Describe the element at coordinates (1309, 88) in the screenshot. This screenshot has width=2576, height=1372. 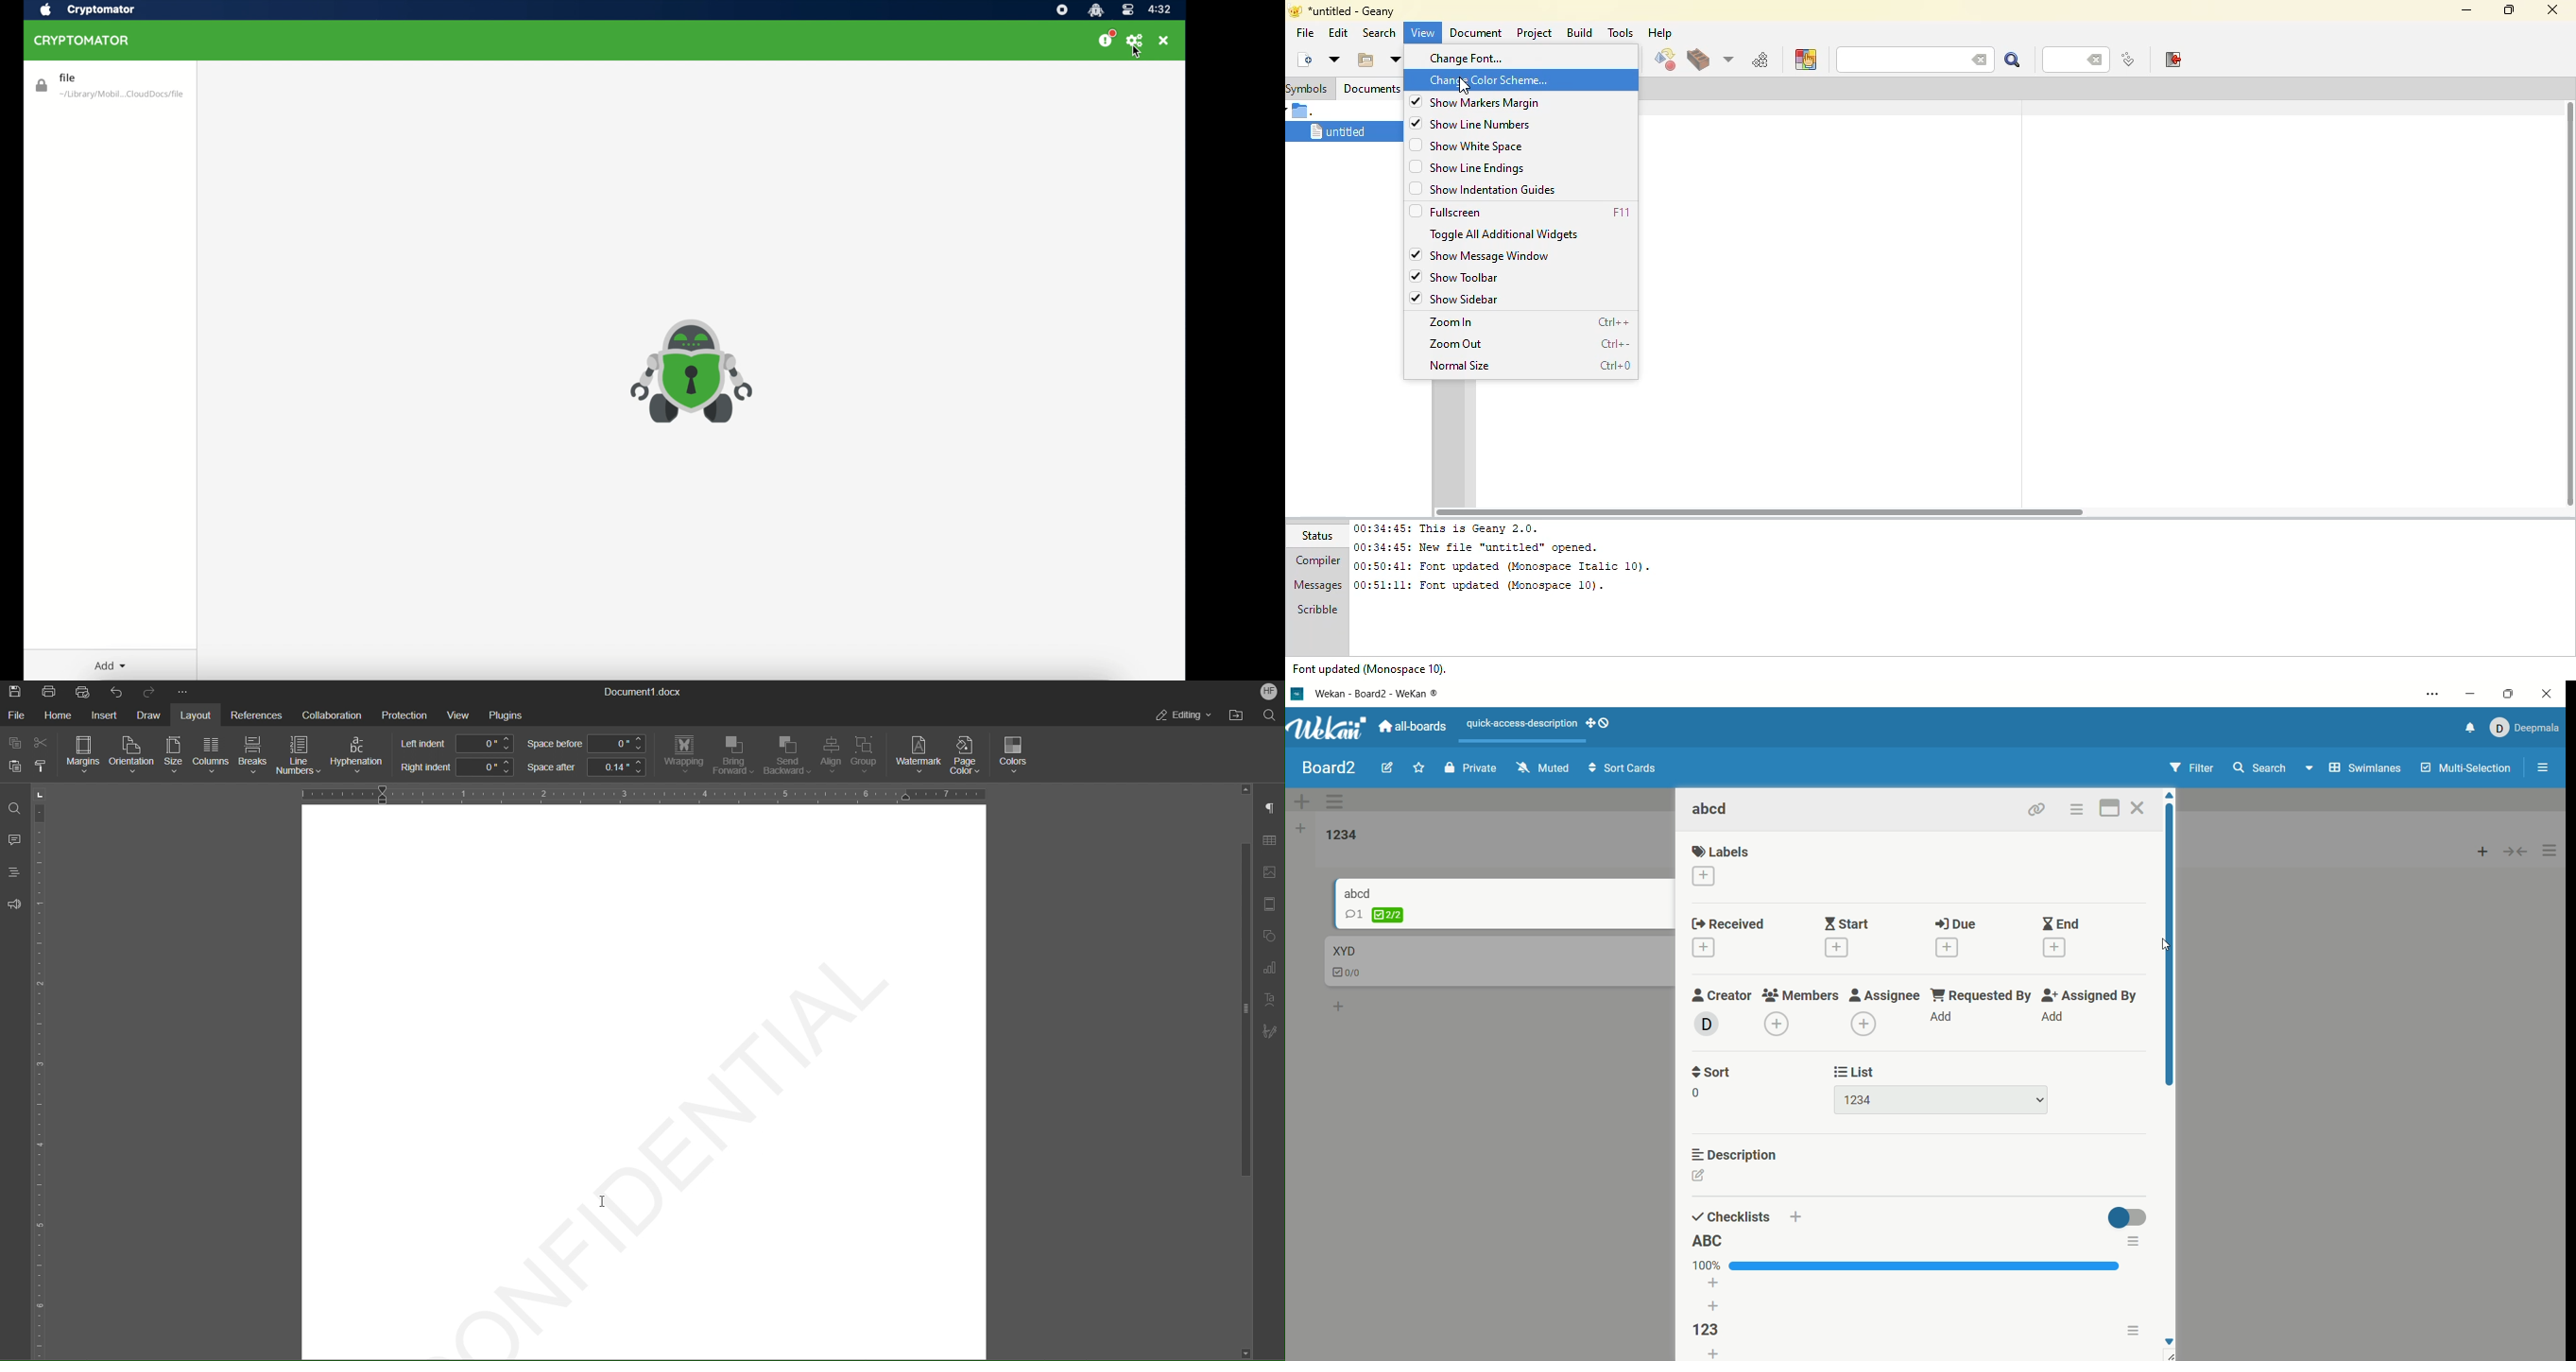
I see `symbols` at that location.